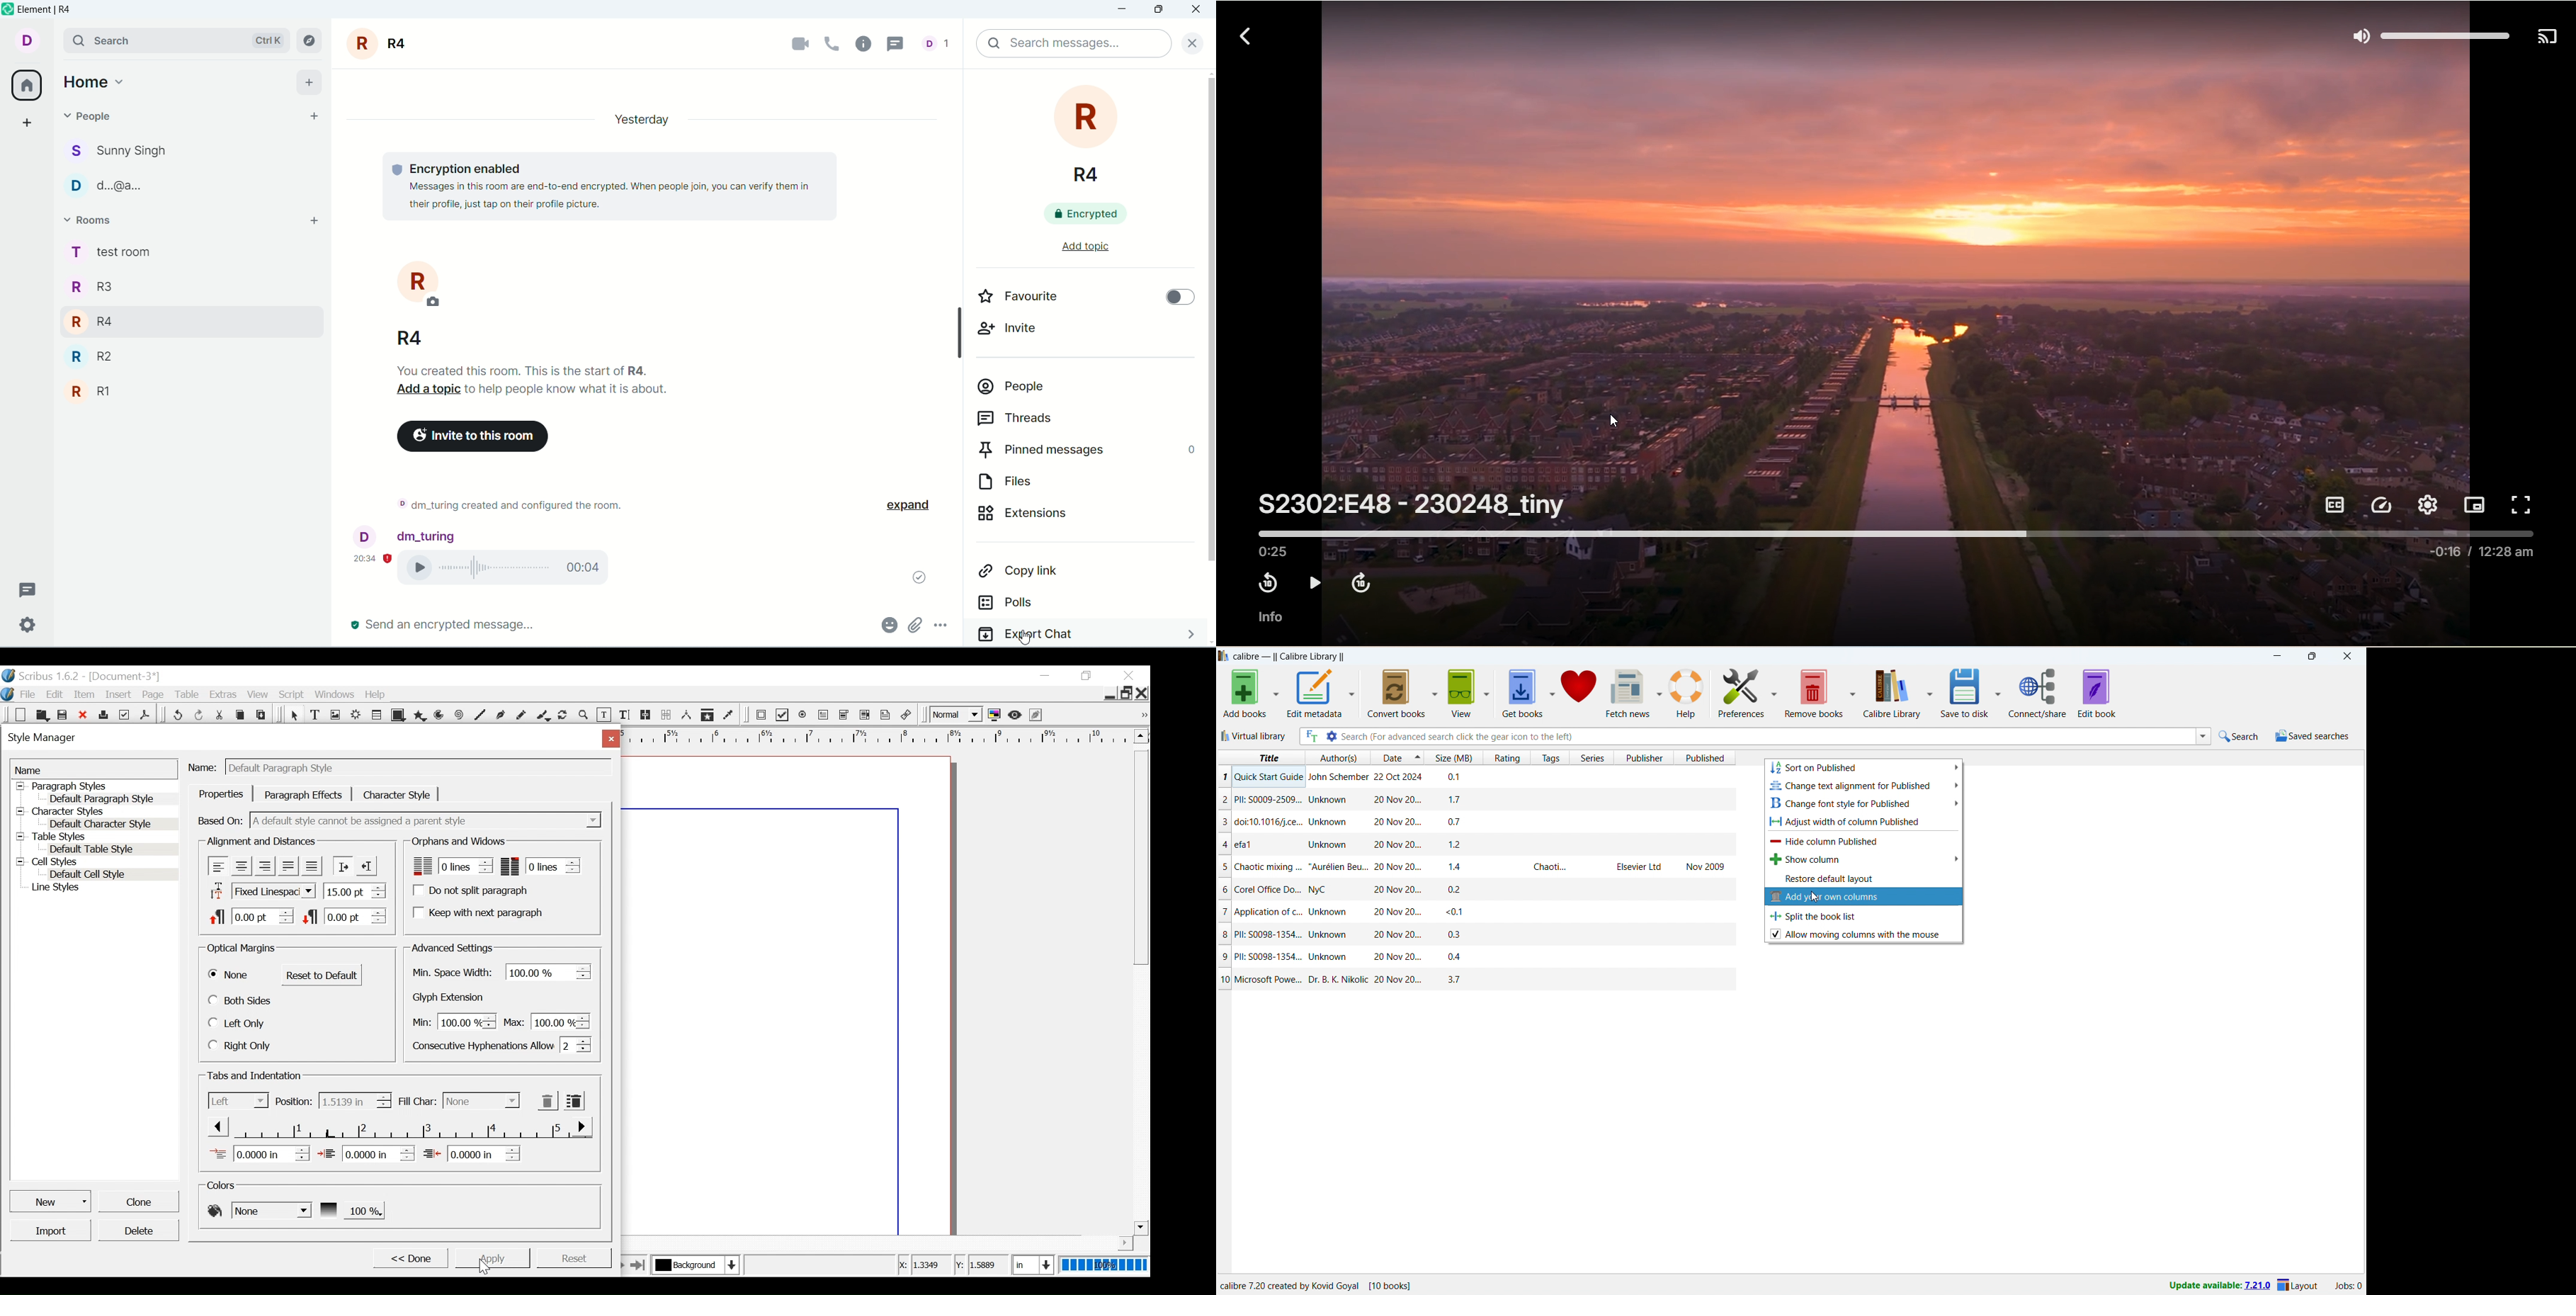 The image size is (2576, 1316). What do you see at coordinates (584, 716) in the screenshot?
I see `Zoom` at bounding box center [584, 716].